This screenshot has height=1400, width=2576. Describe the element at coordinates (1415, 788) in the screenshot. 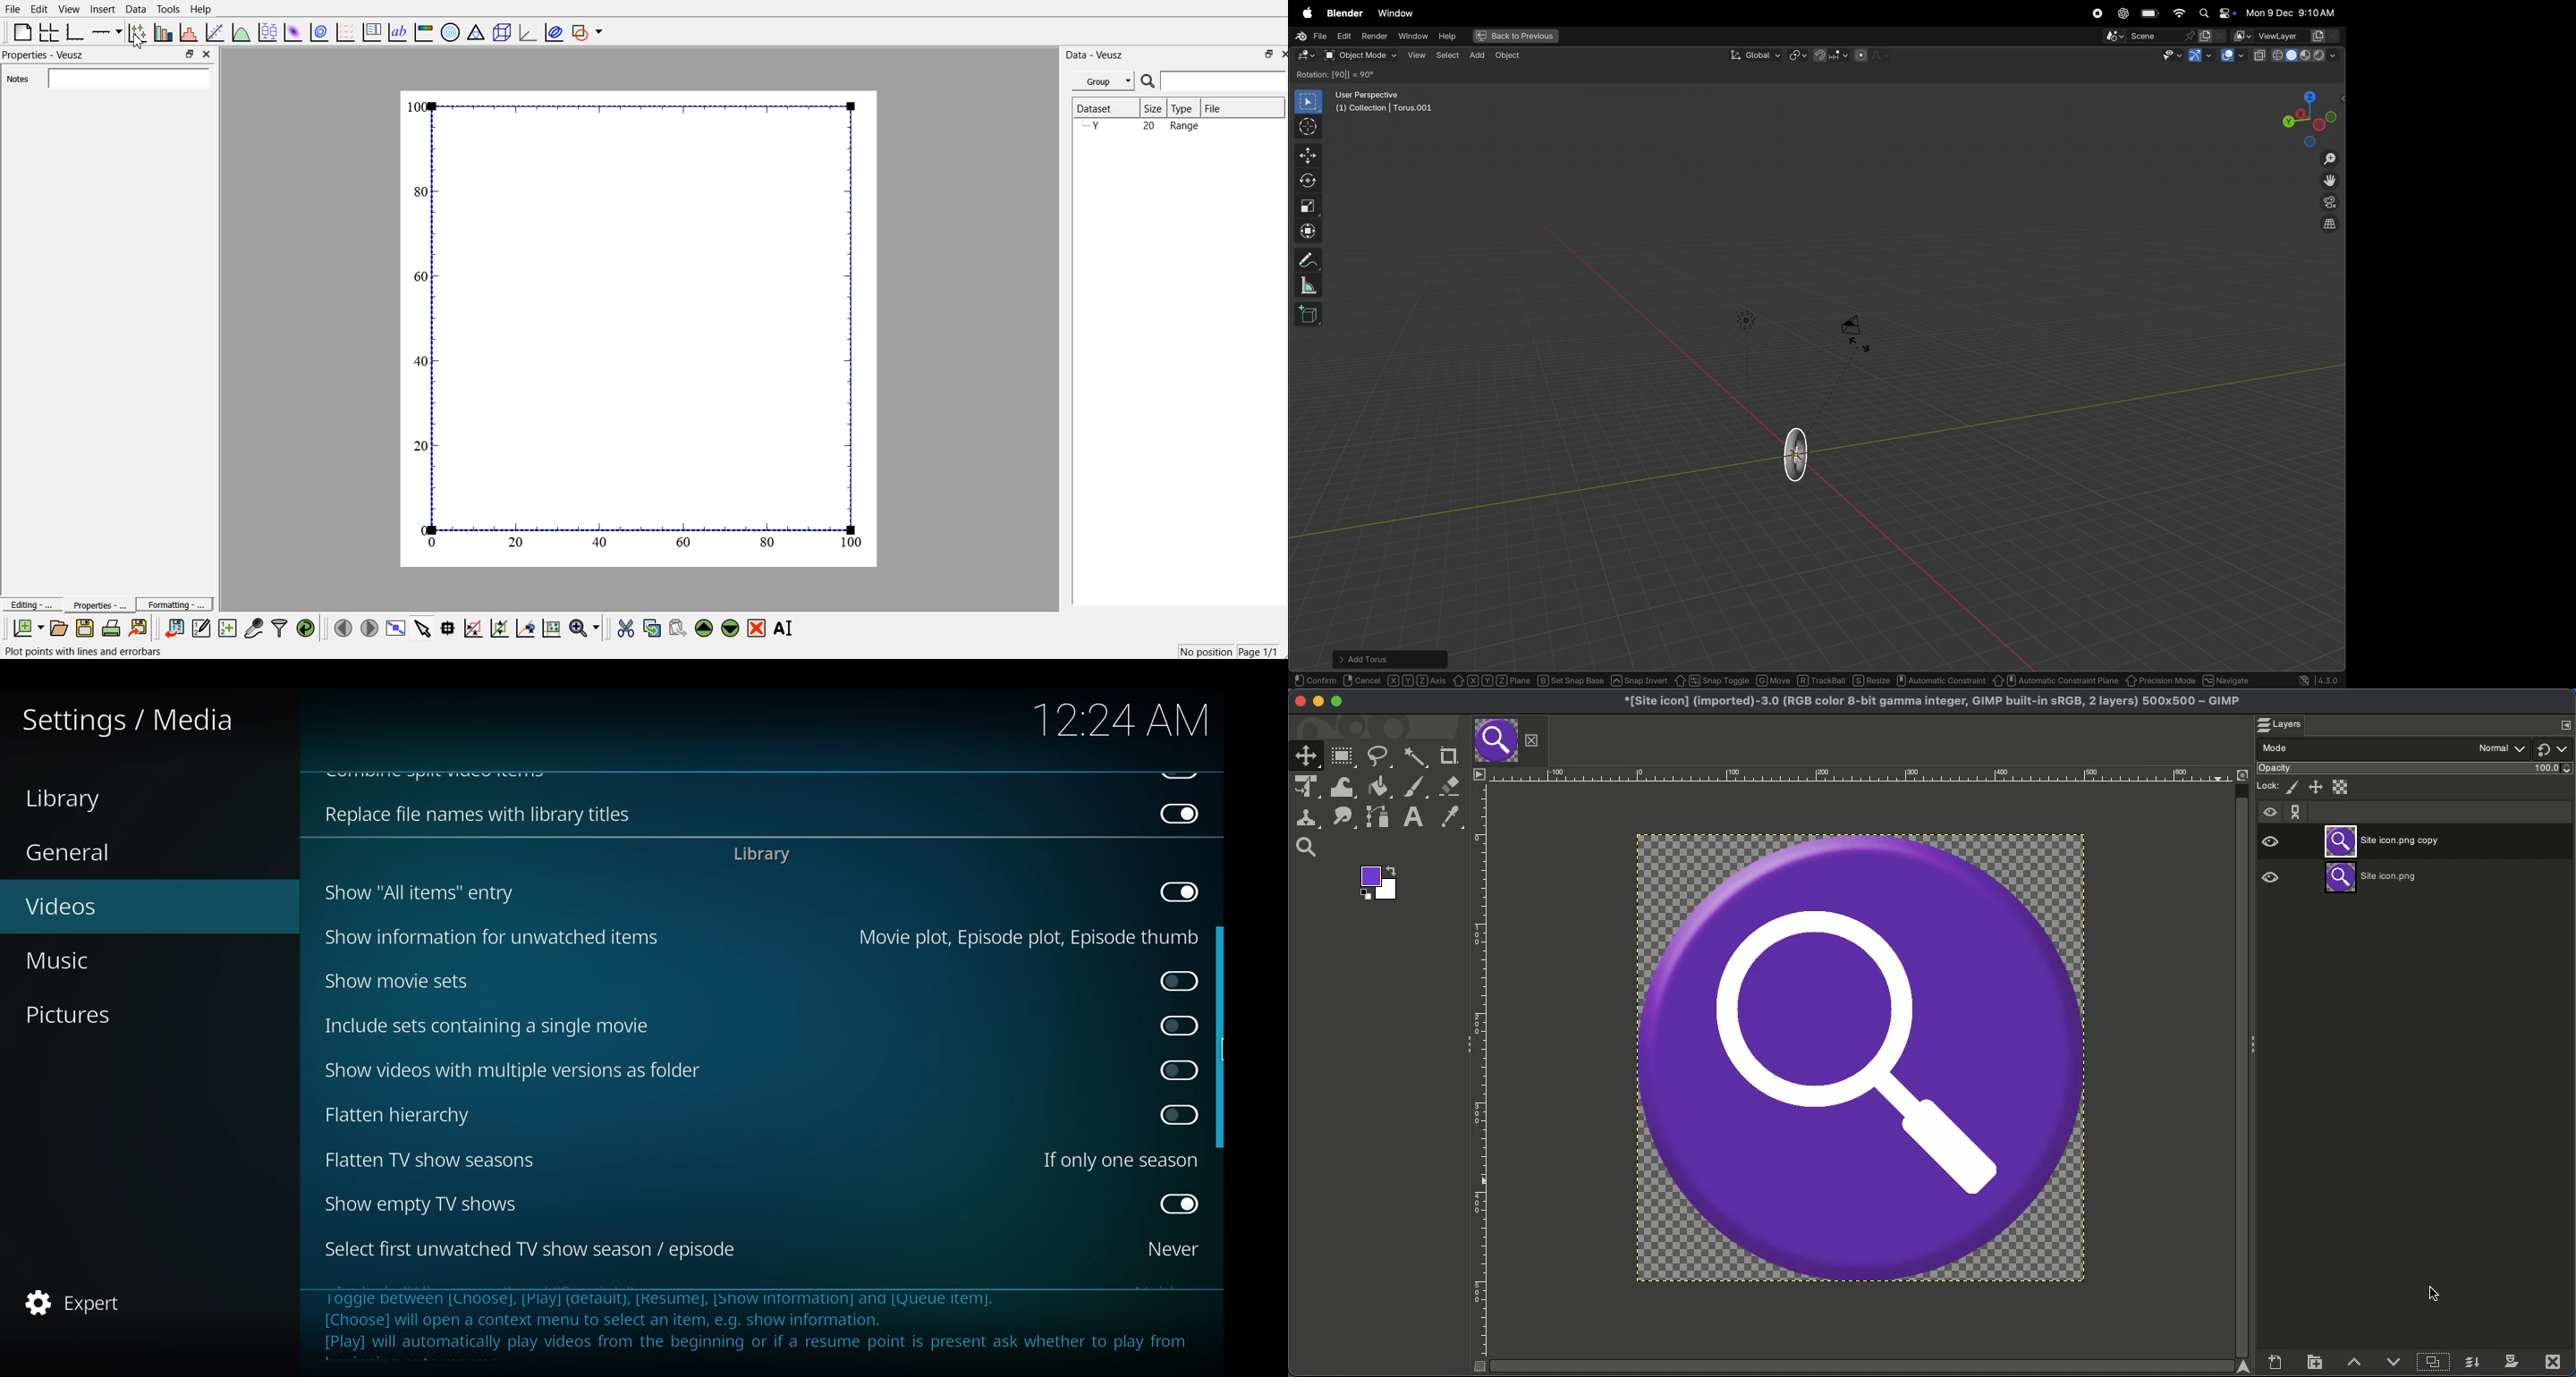

I see `Paint` at that location.